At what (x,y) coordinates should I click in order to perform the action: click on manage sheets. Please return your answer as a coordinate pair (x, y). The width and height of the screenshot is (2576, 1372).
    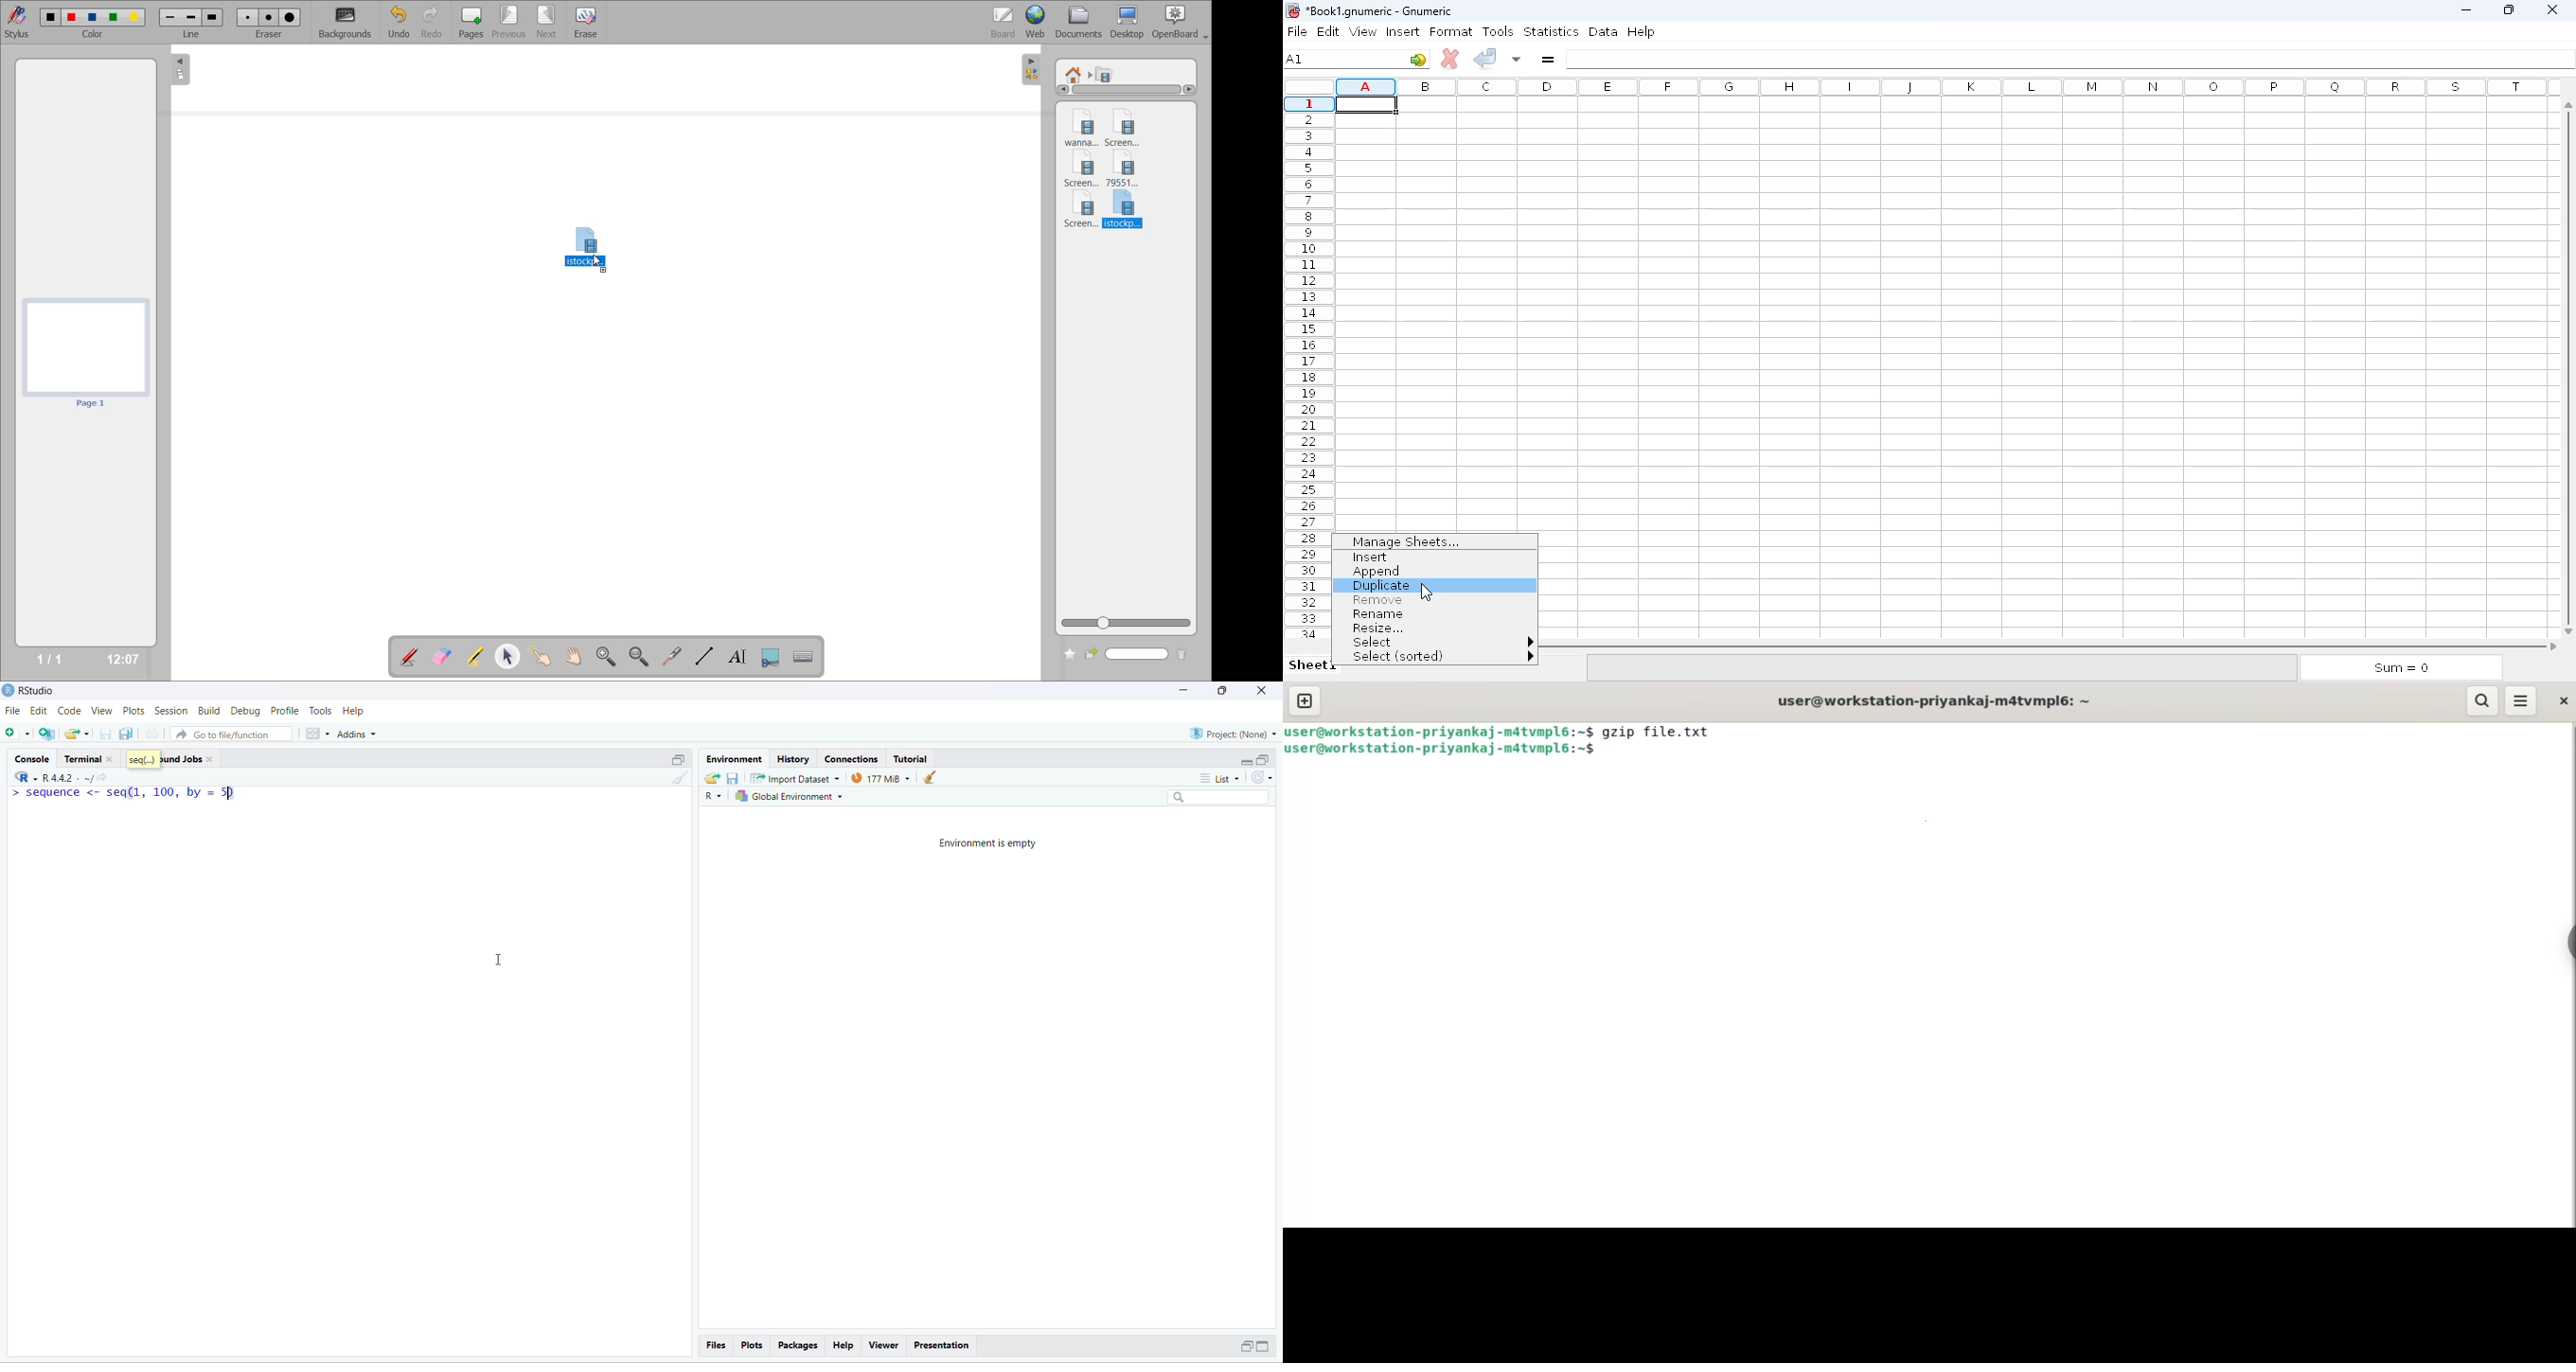
    Looking at the image, I should click on (1409, 542).